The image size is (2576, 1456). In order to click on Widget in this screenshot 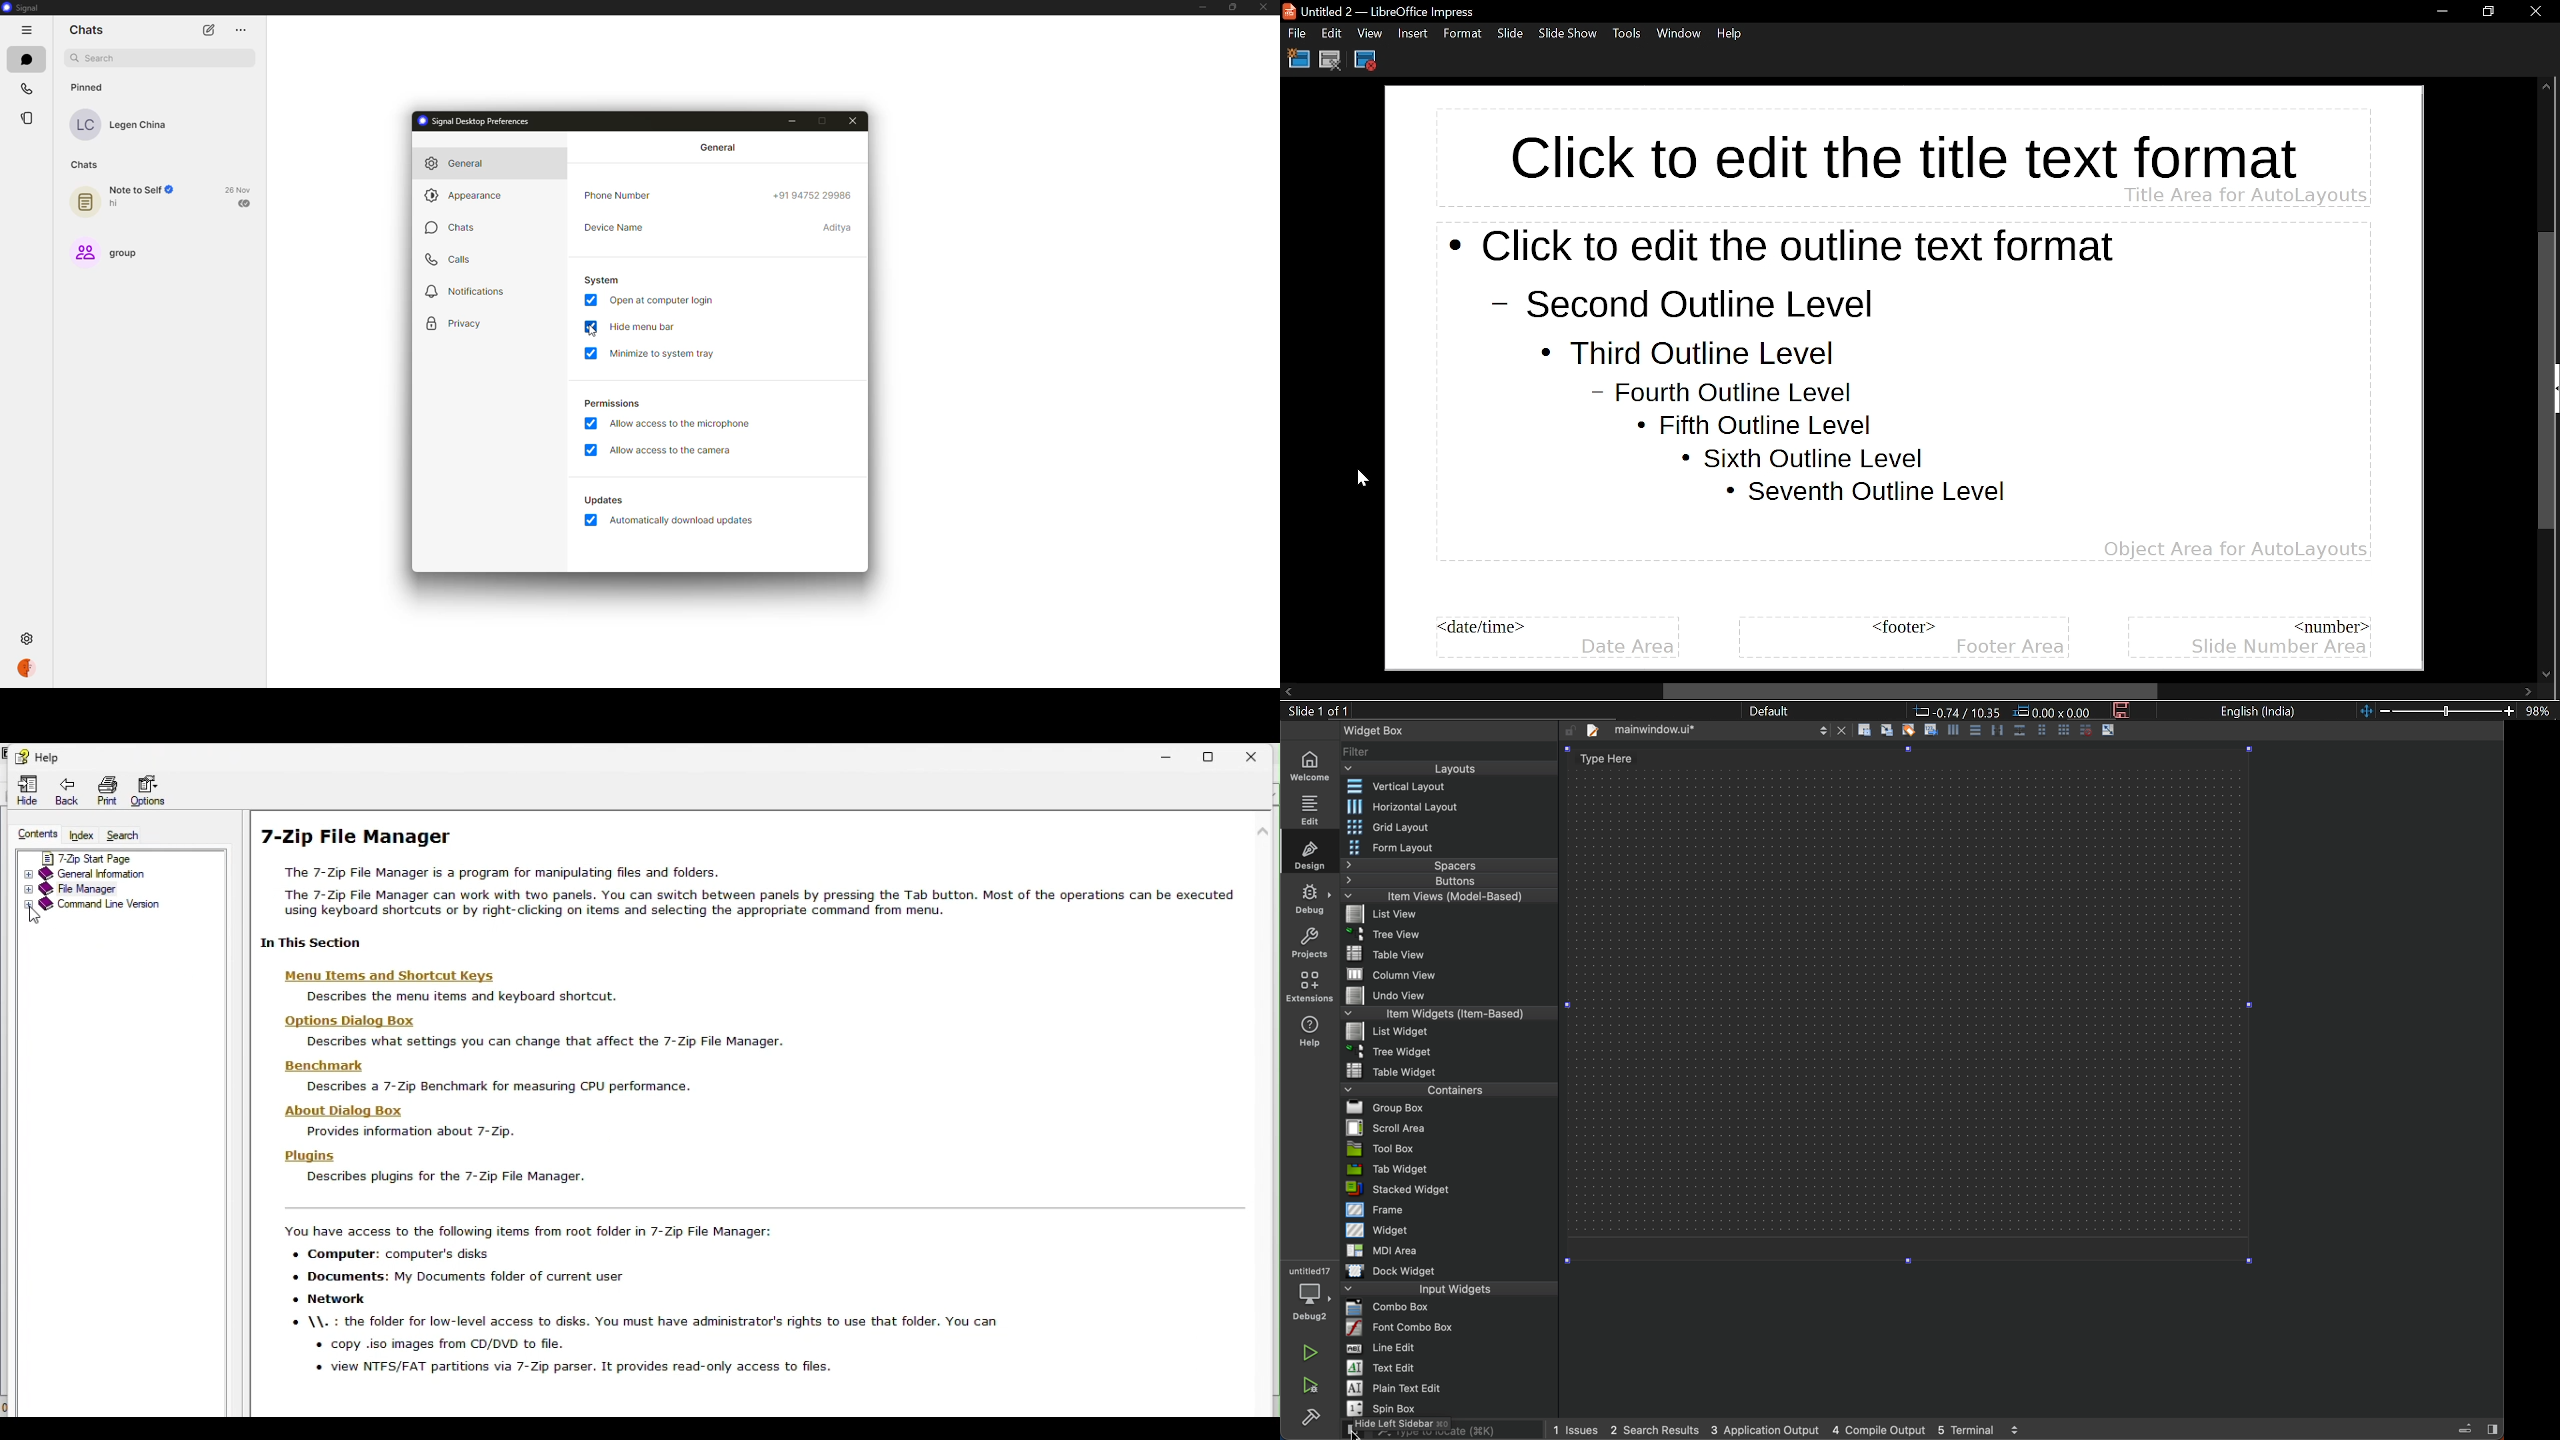, I will do `click(1383, 1231)`.